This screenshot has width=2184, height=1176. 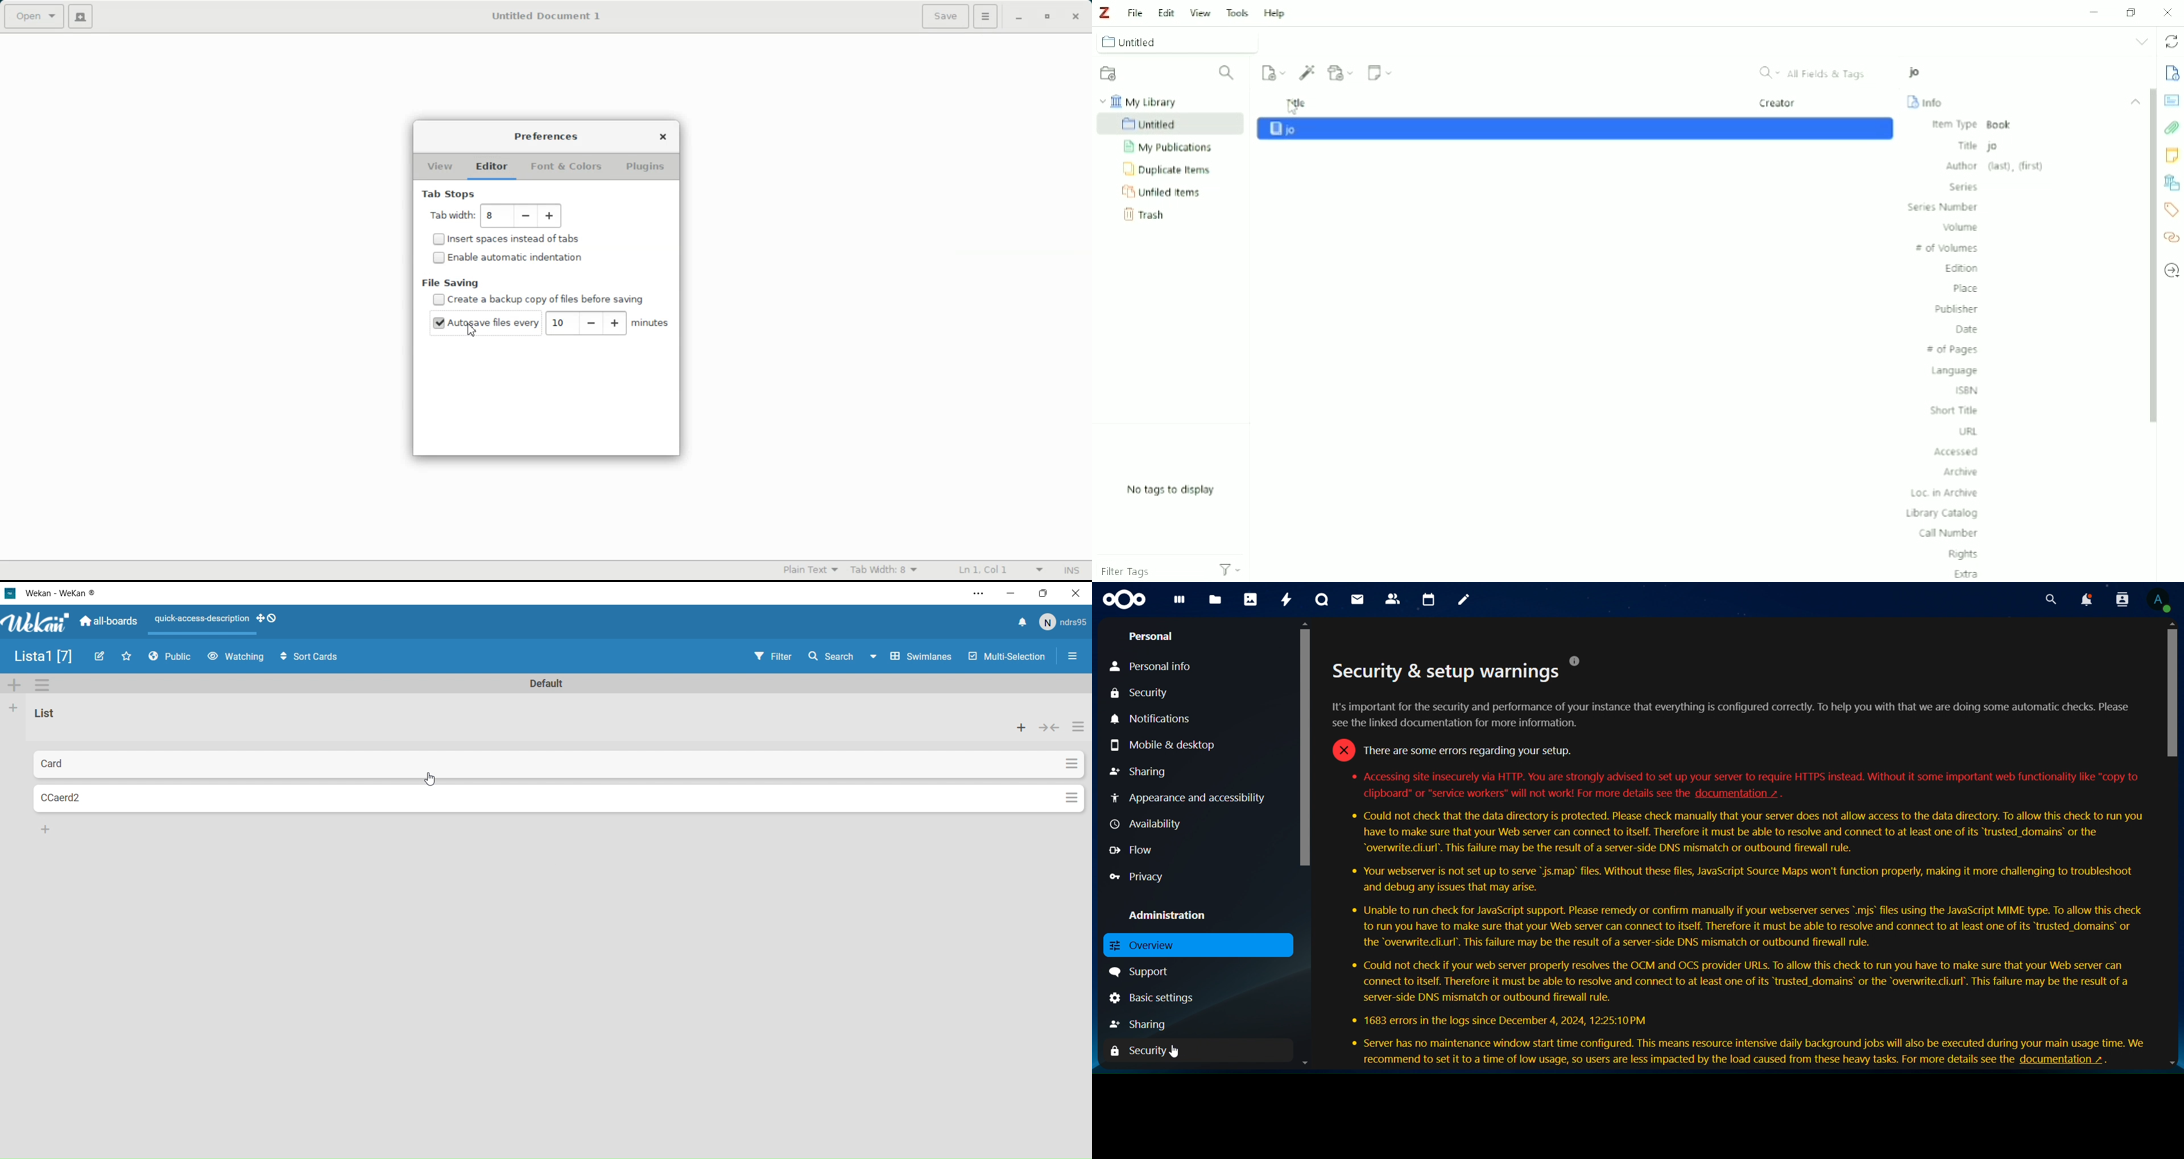 I want to click on Rights, so click(x=1965, y=554).